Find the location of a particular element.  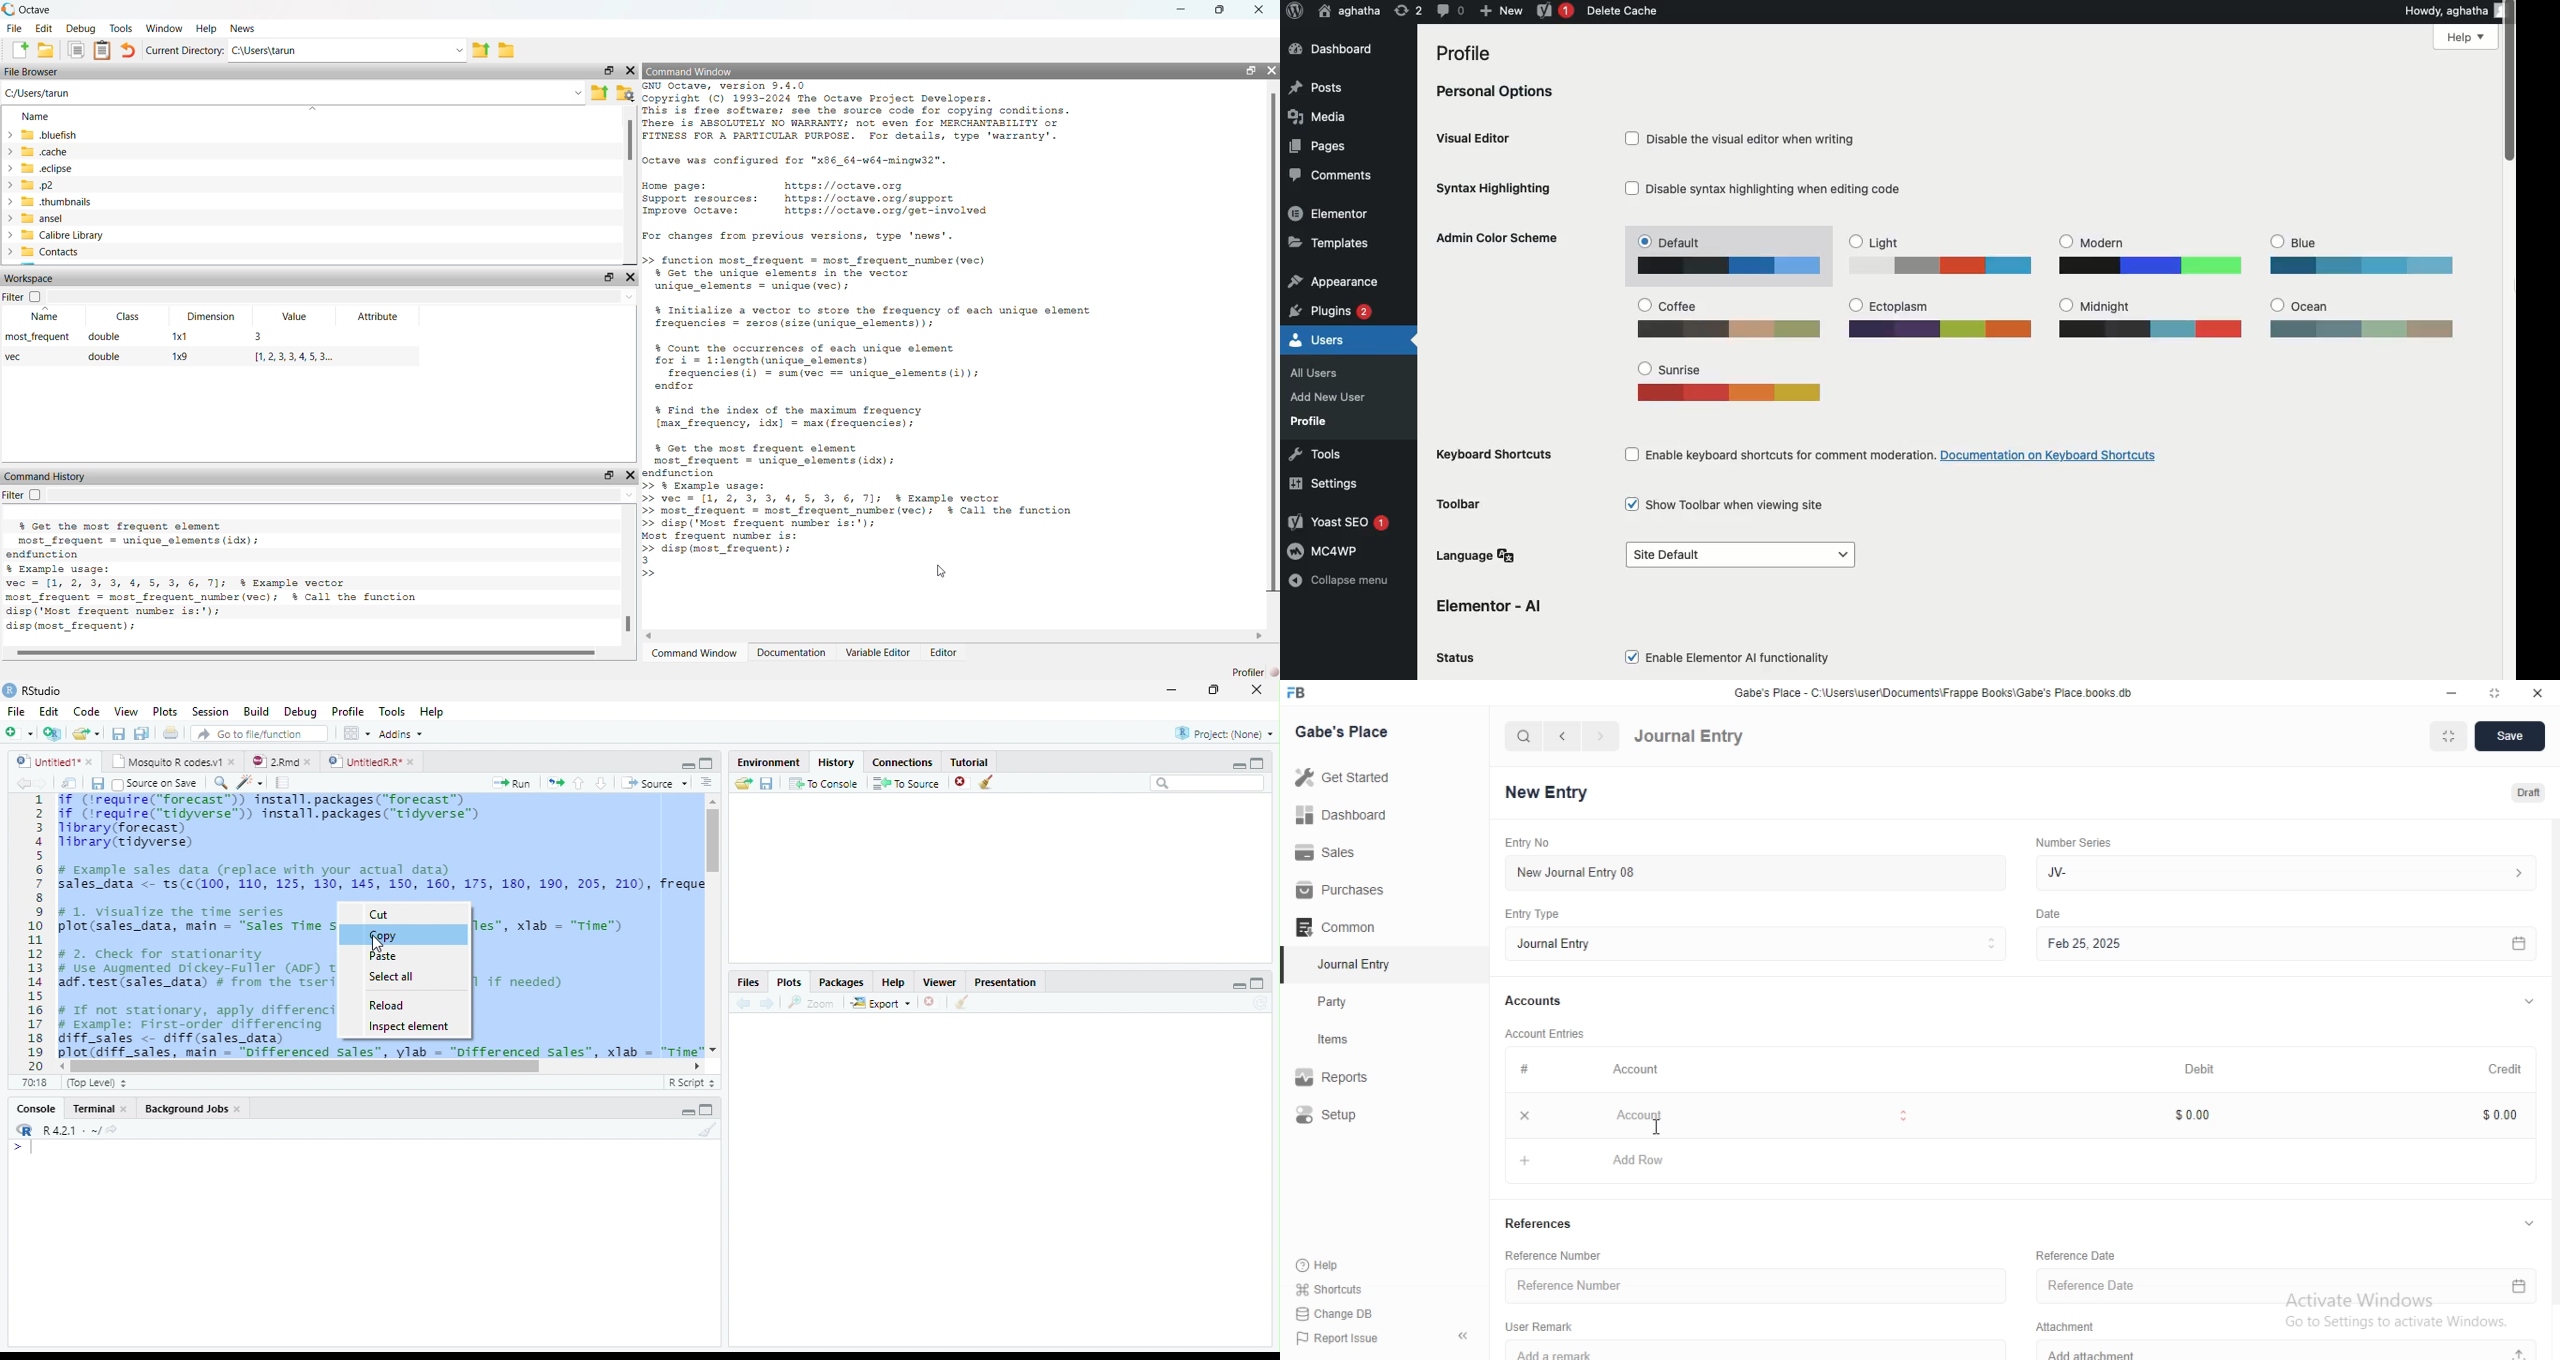

Connections is located at coordinates (902, 762).